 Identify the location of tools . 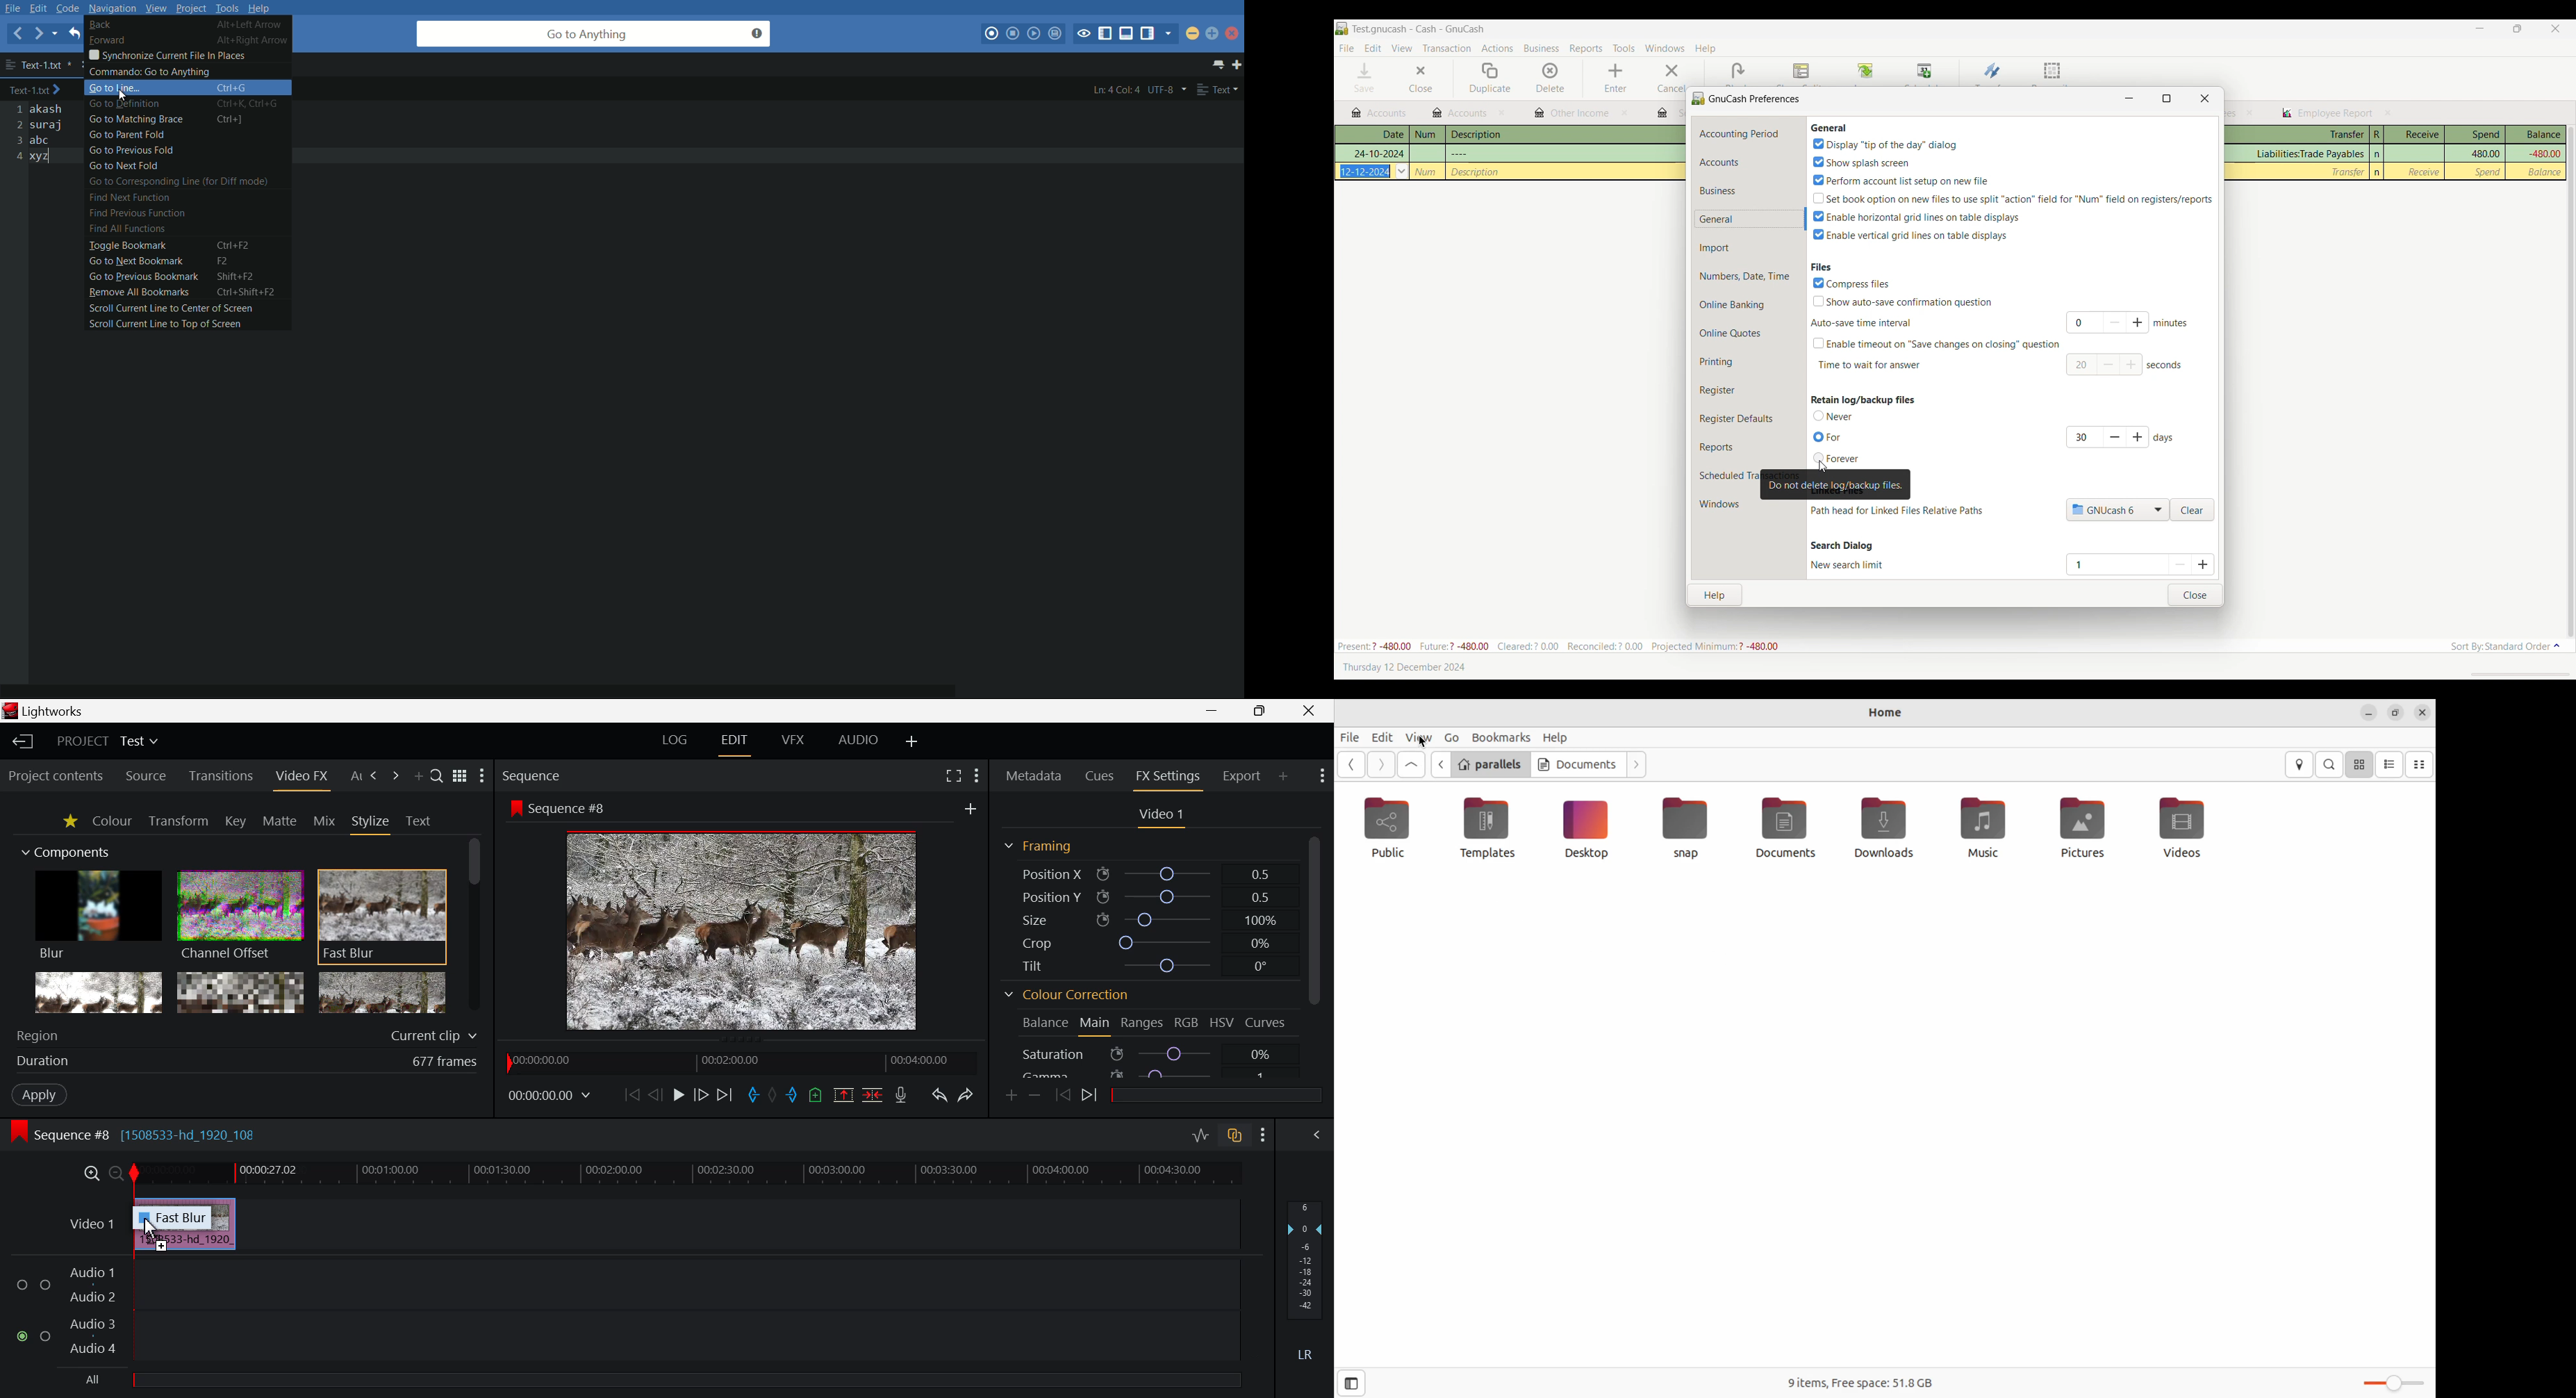
(228, 8).